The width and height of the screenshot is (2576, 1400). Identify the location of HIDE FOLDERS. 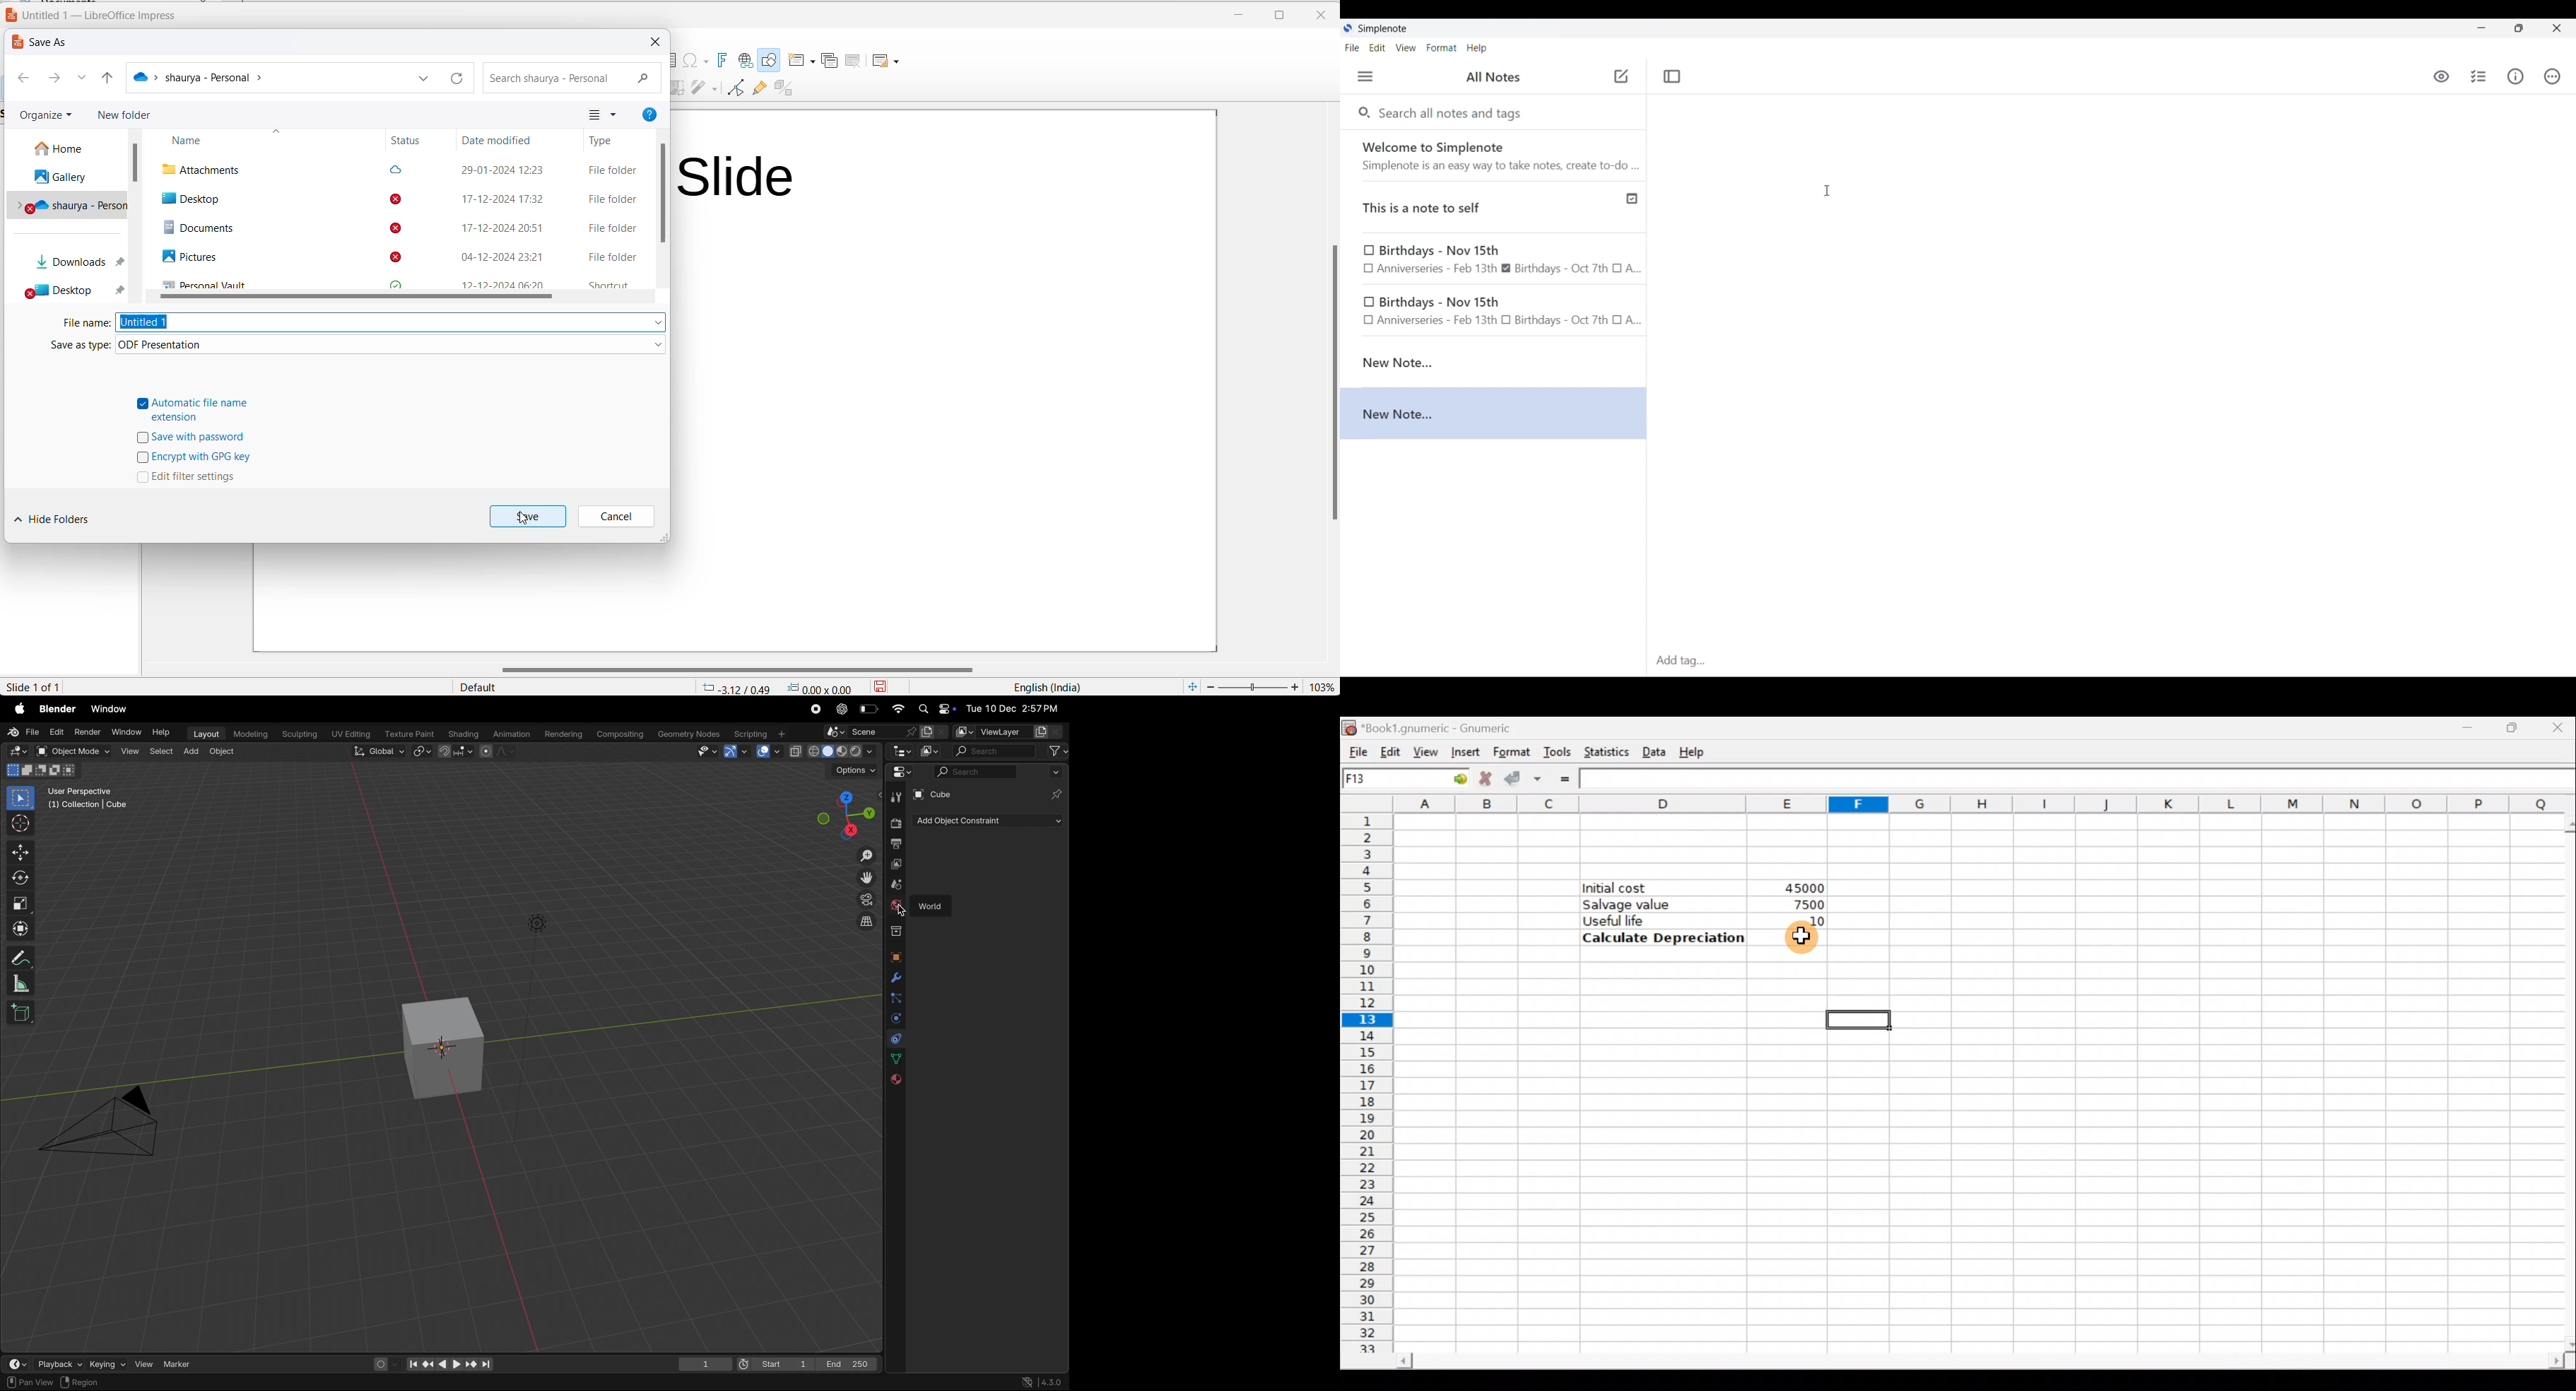
(58, 517).